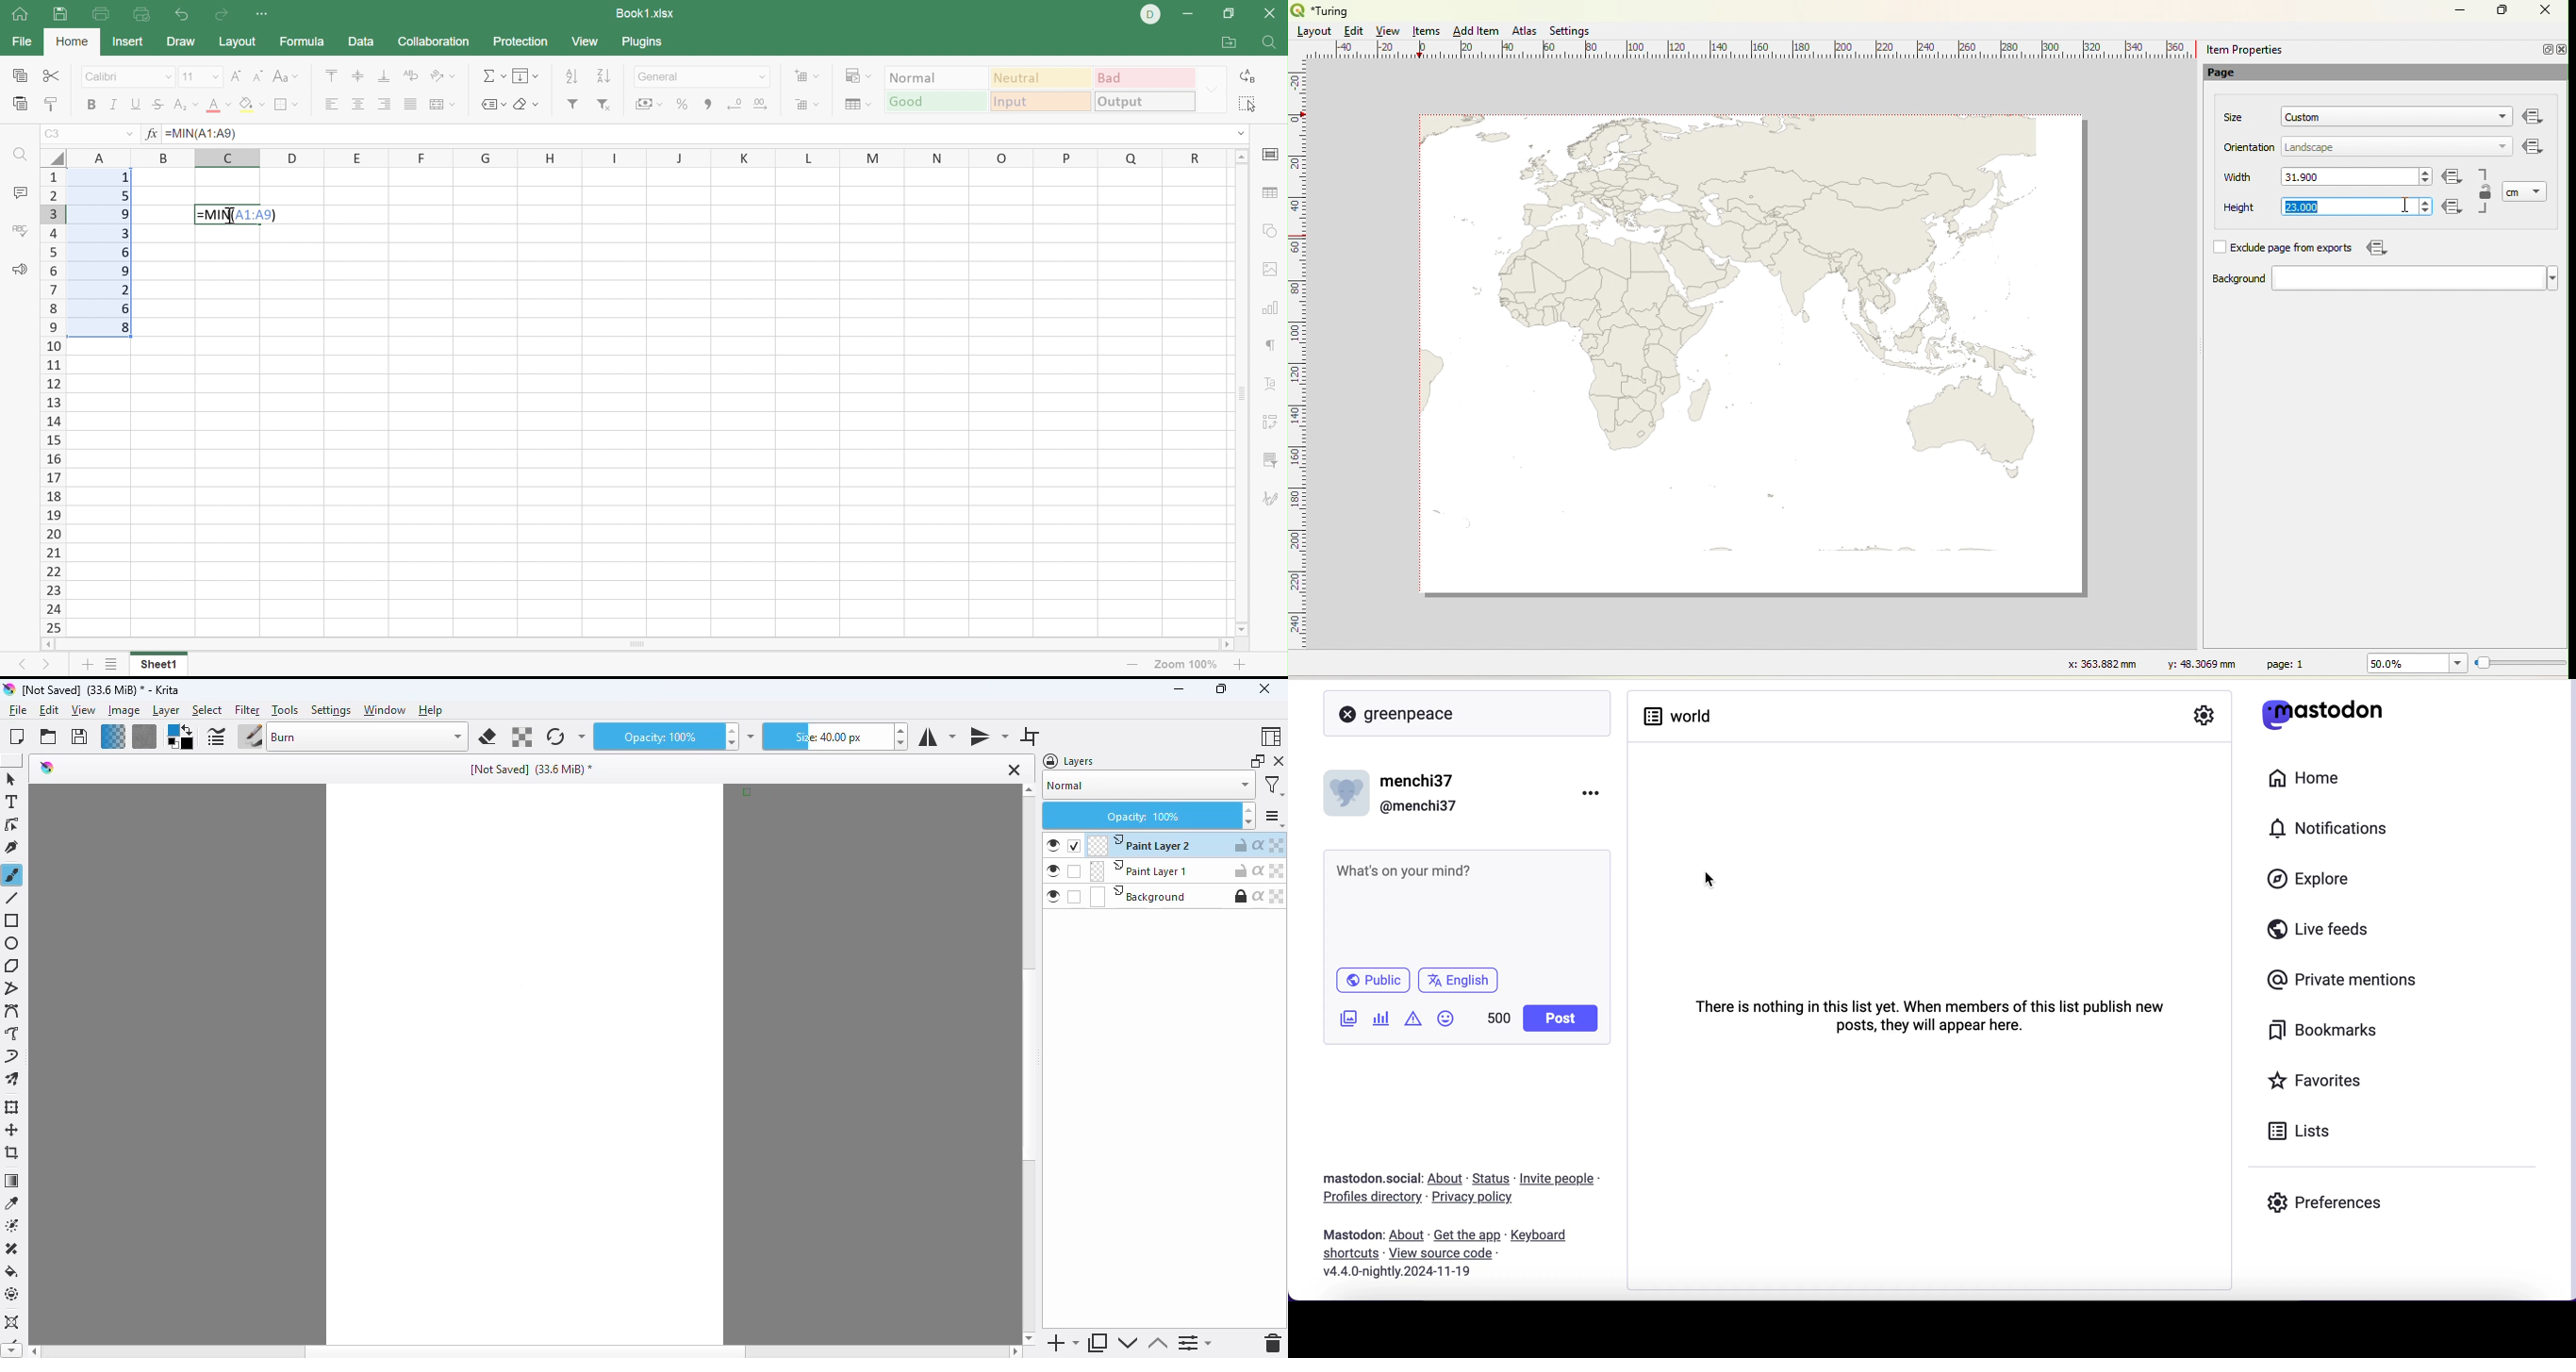  Describe the element at coordinates (58, 134) in the screenshot. I see `C3` at that location.